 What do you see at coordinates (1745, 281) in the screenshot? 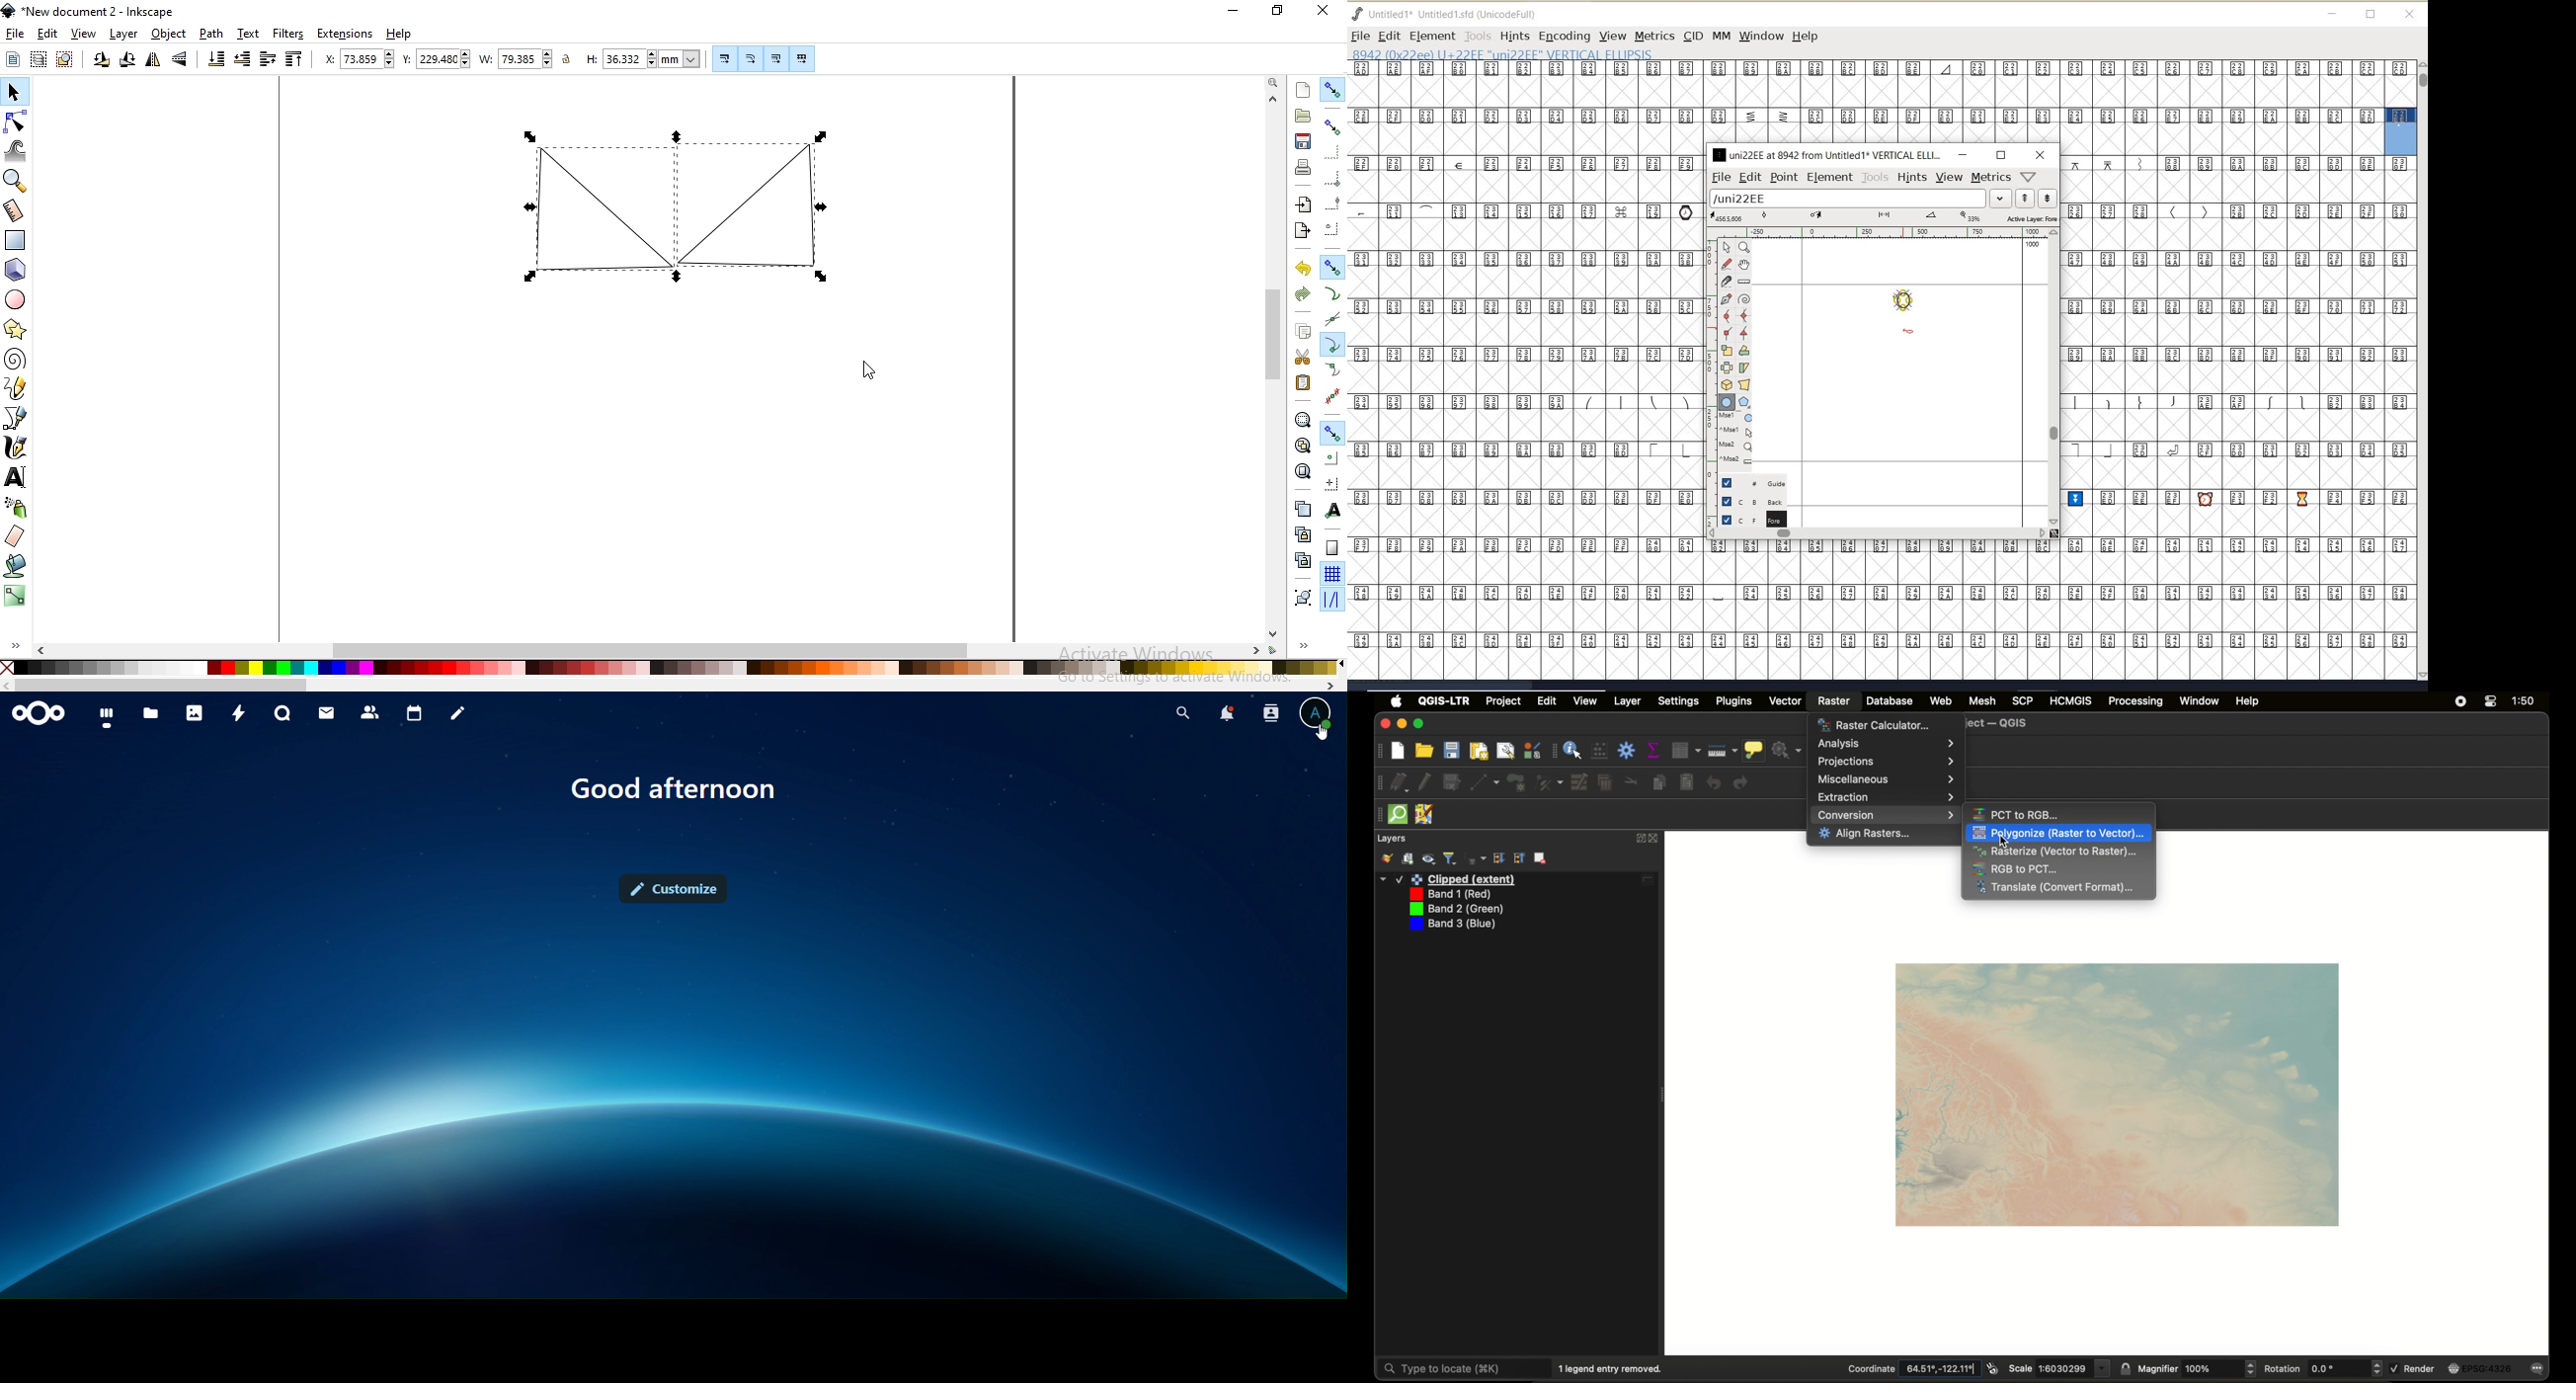
I see `measure distance, angle between points` at bounding box center [1745, 281].